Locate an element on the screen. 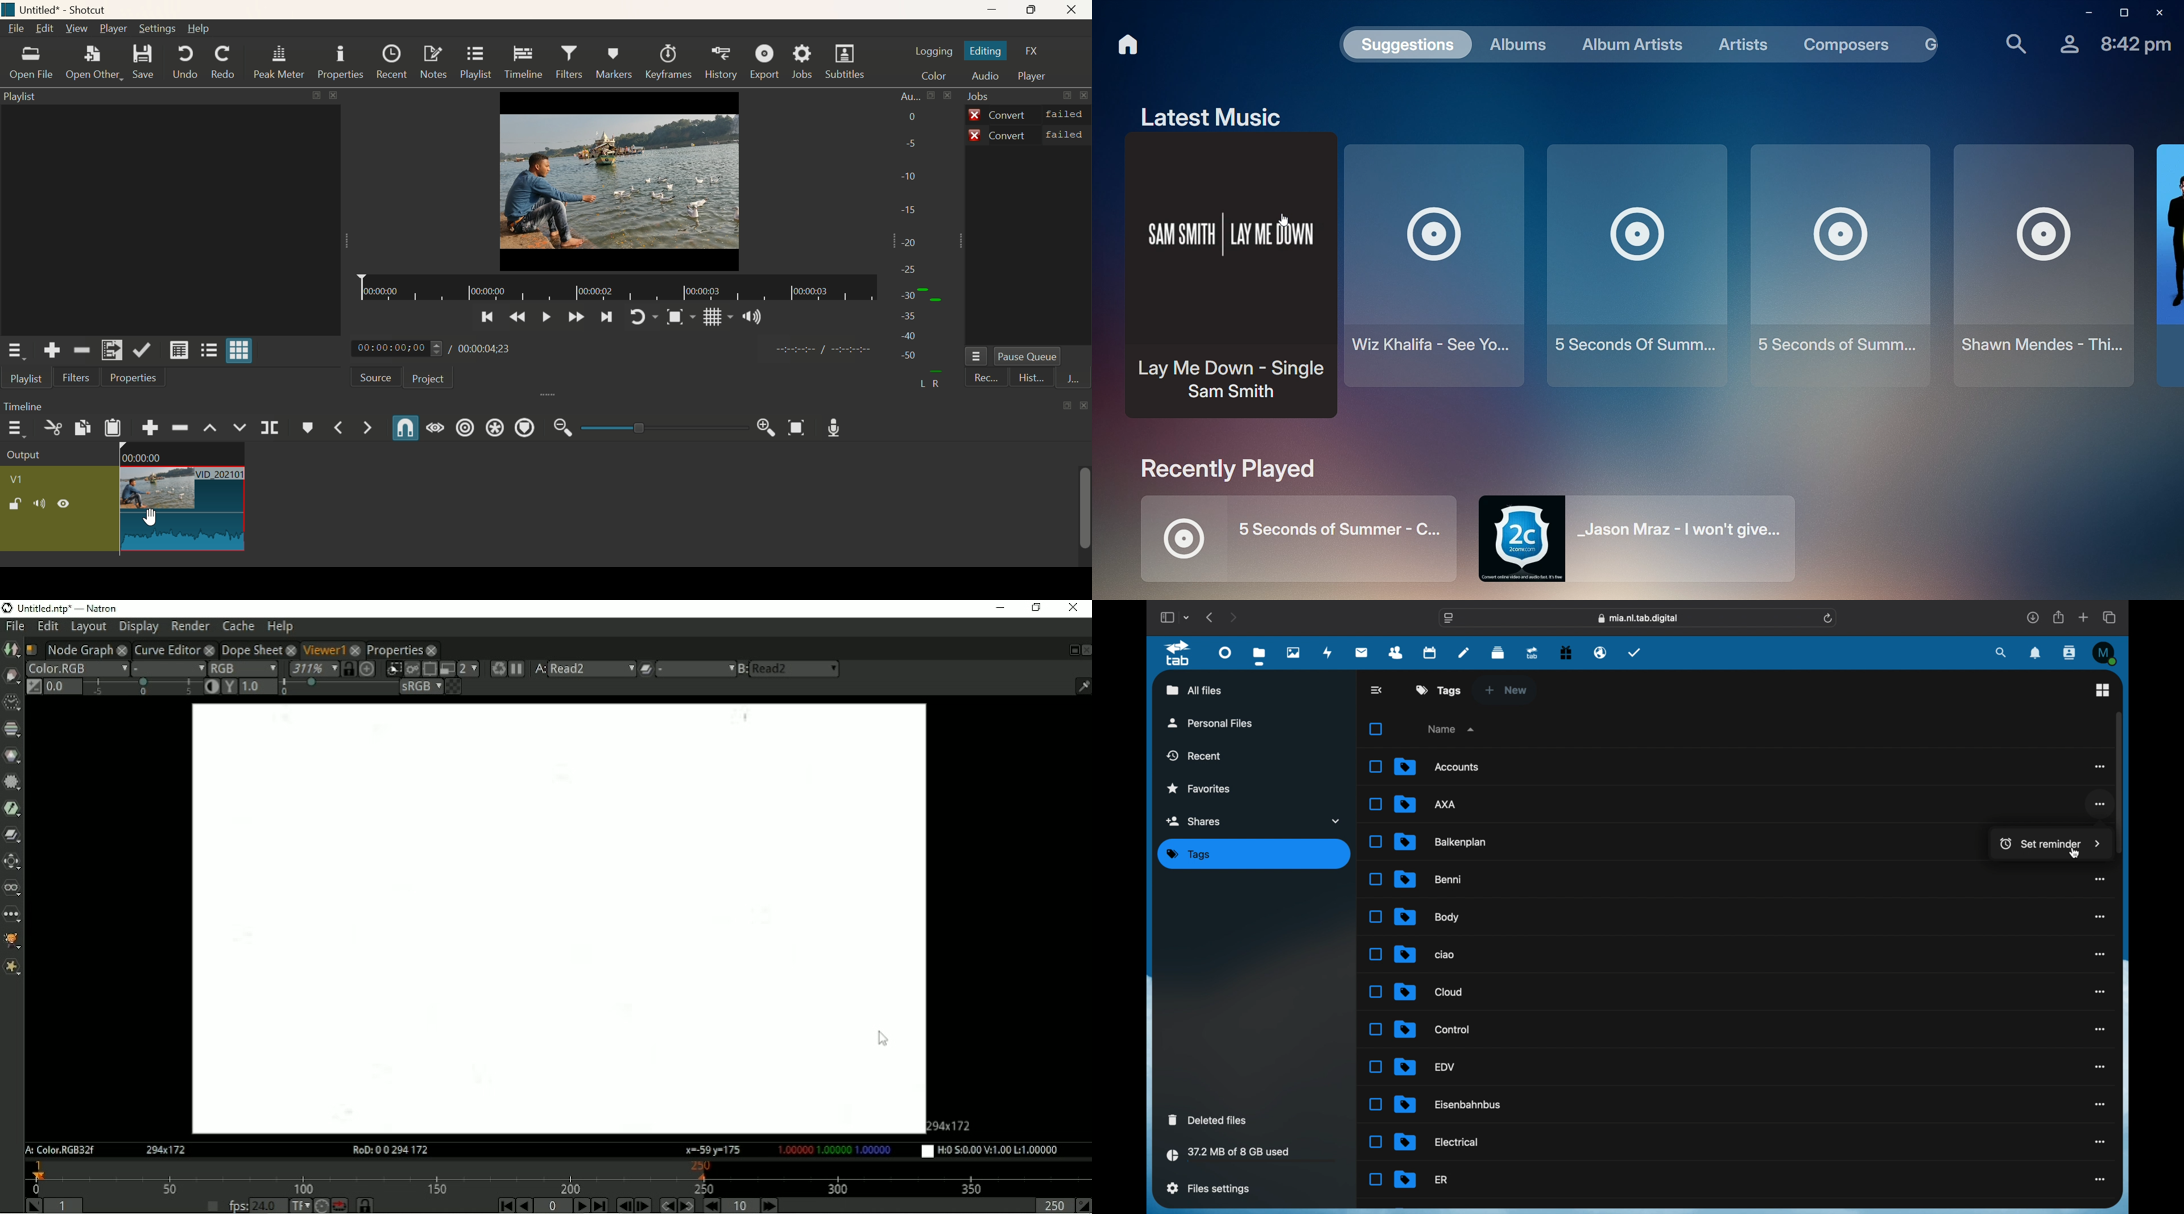 The width and height of the screenshot is (2184, 1232). new tab is located at coordinates (2085, 618).